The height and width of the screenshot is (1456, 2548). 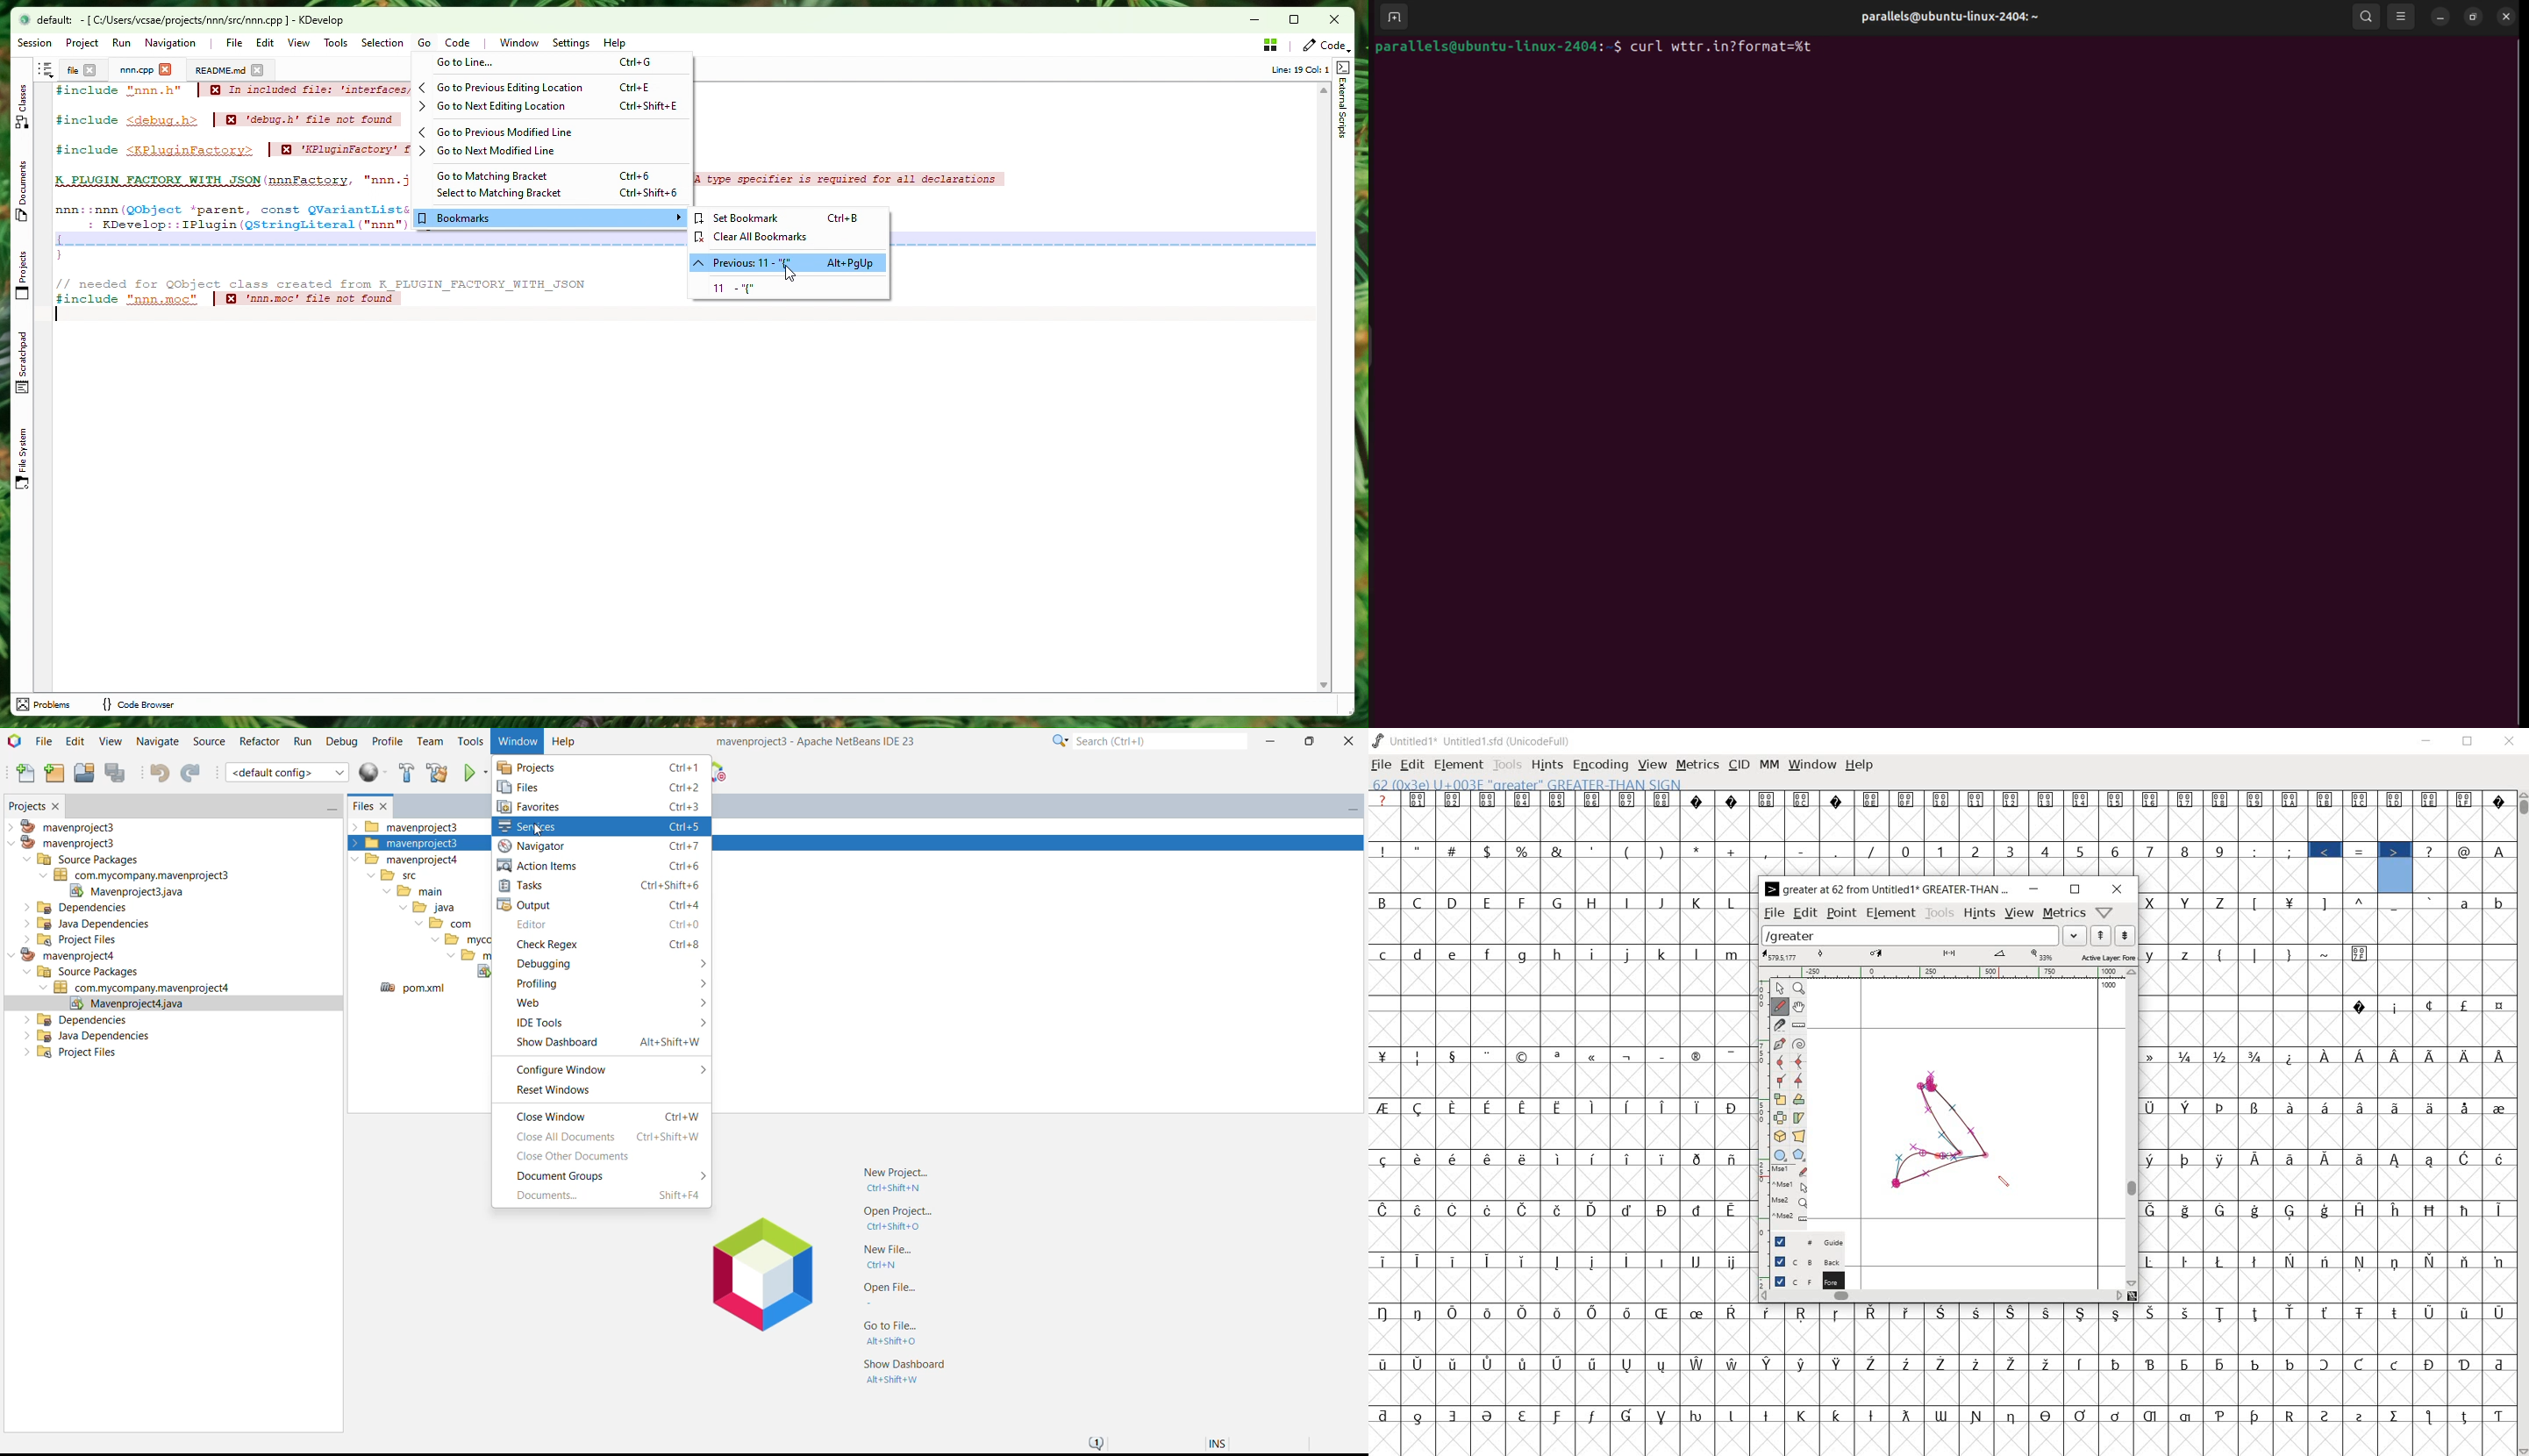 I want to click on scrollbar, so click(x=2132, y=1128).